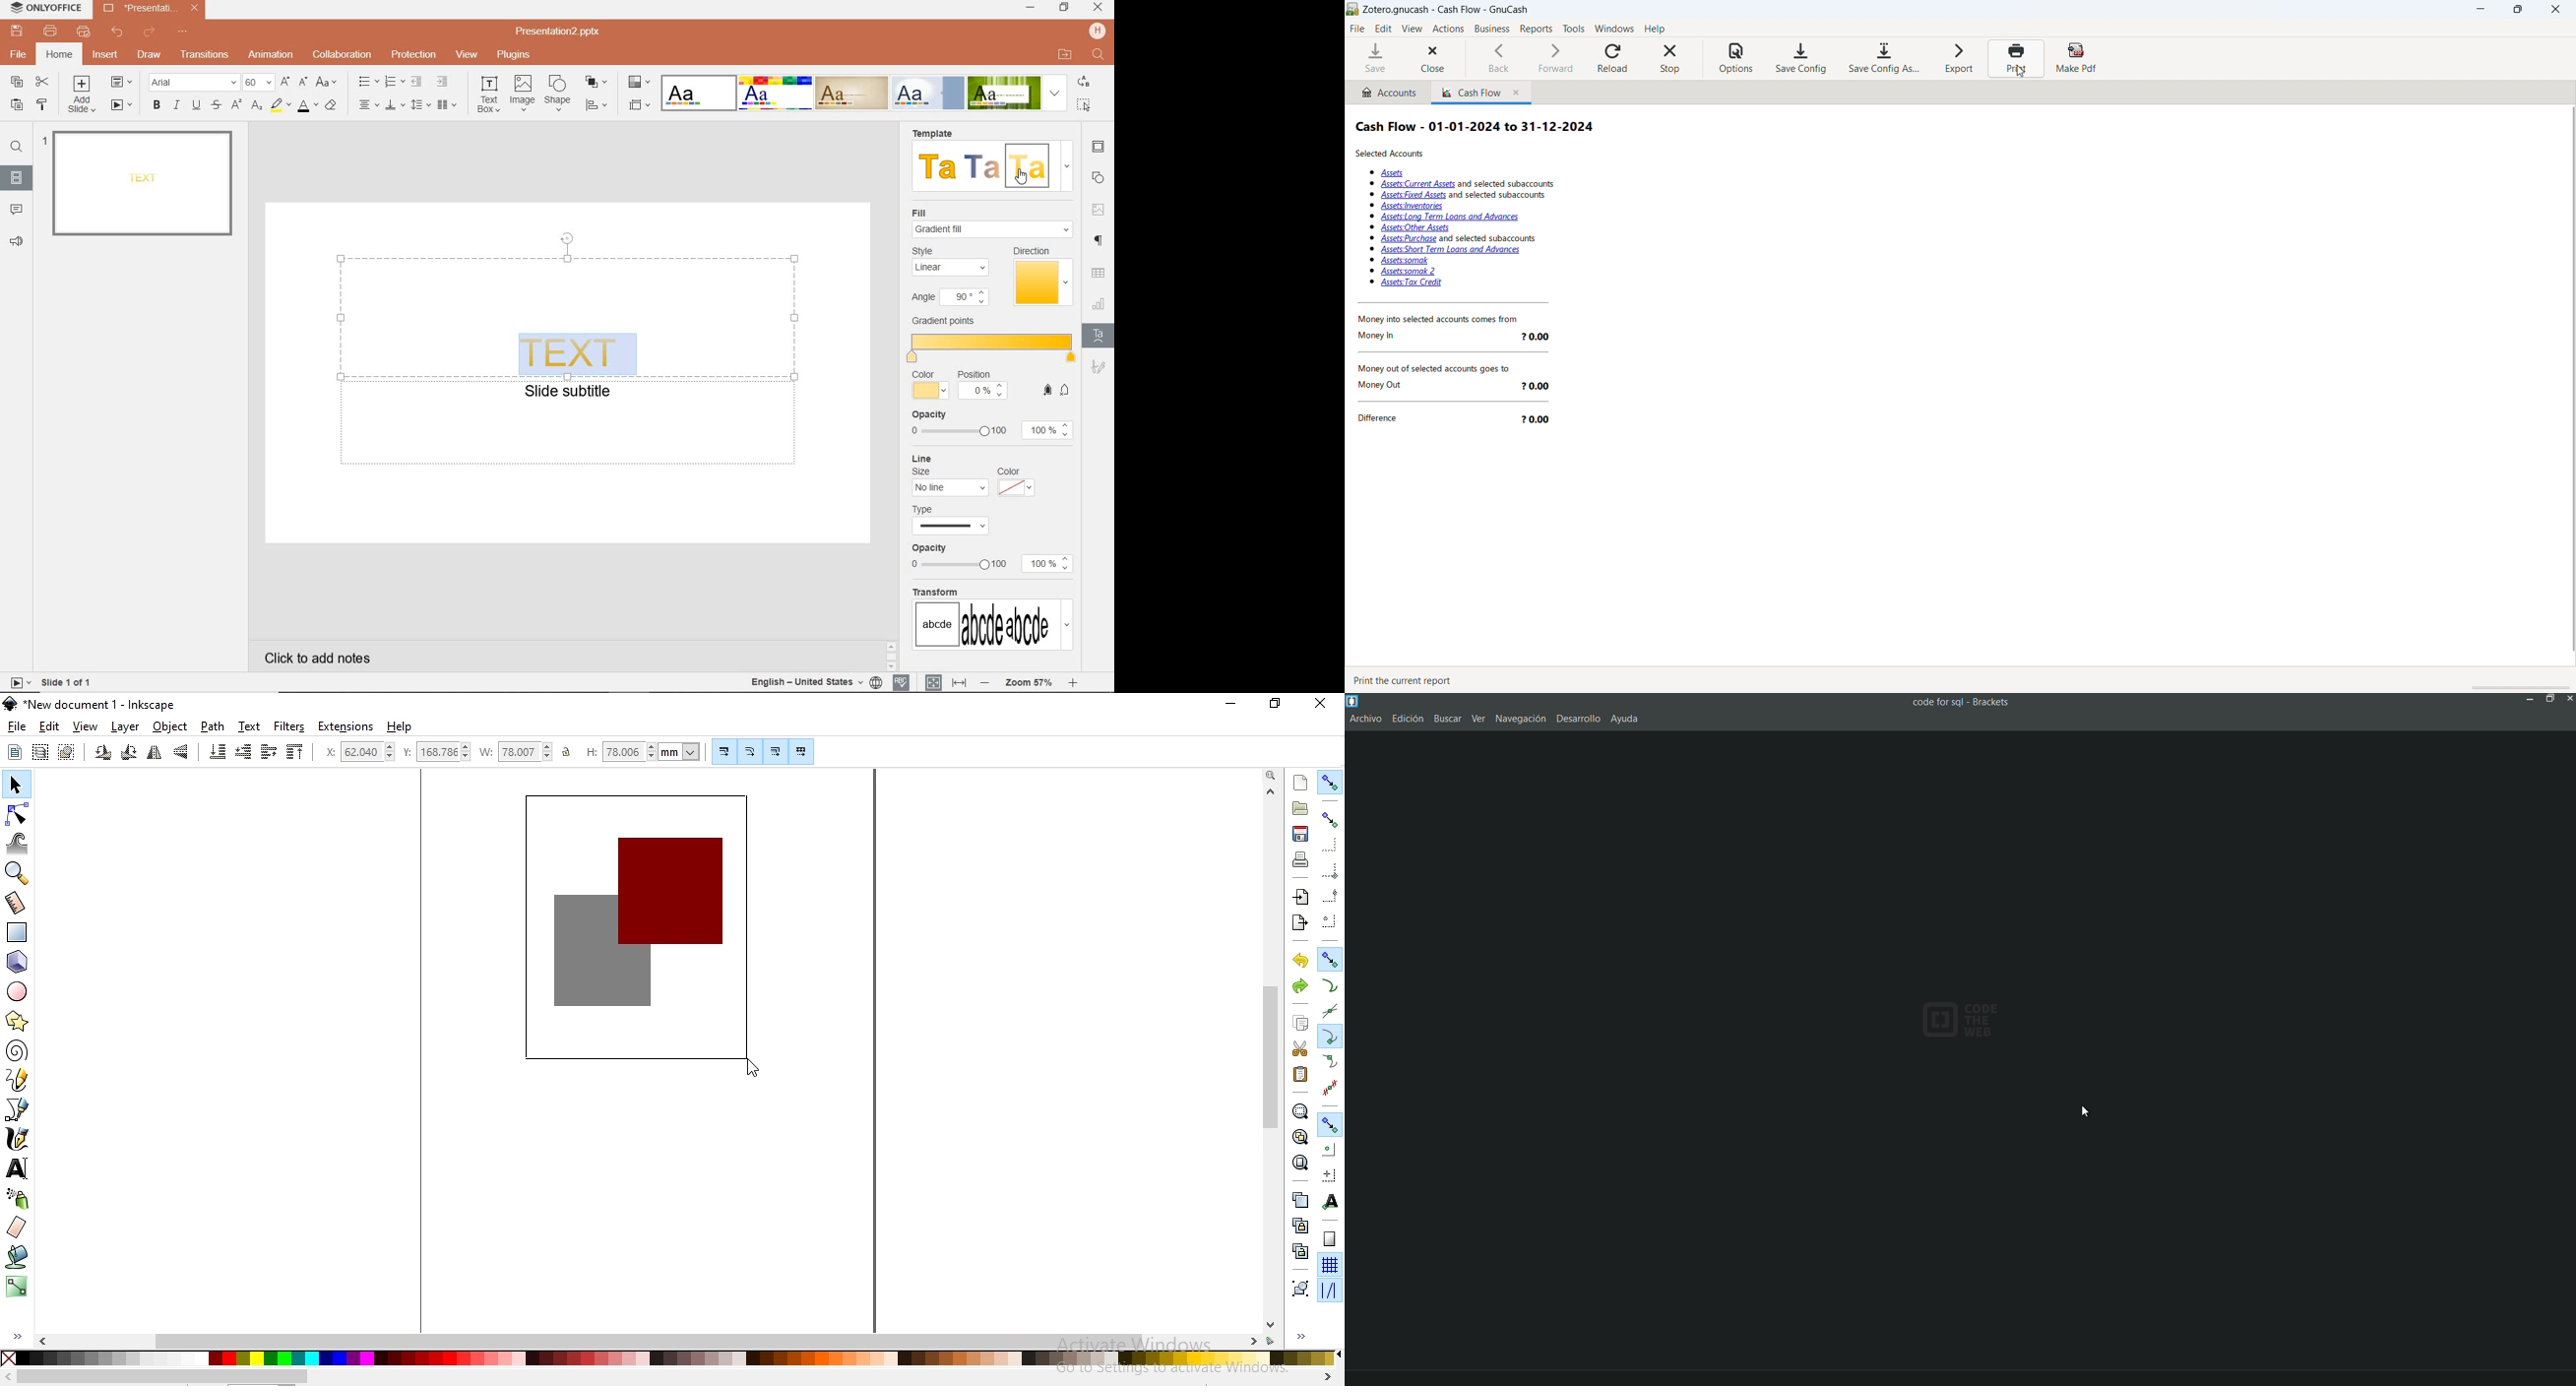  What do you see at coordinates (1028, 683) in the screenshot?
I see `ZOOM` at bounding box center [1028, 683].